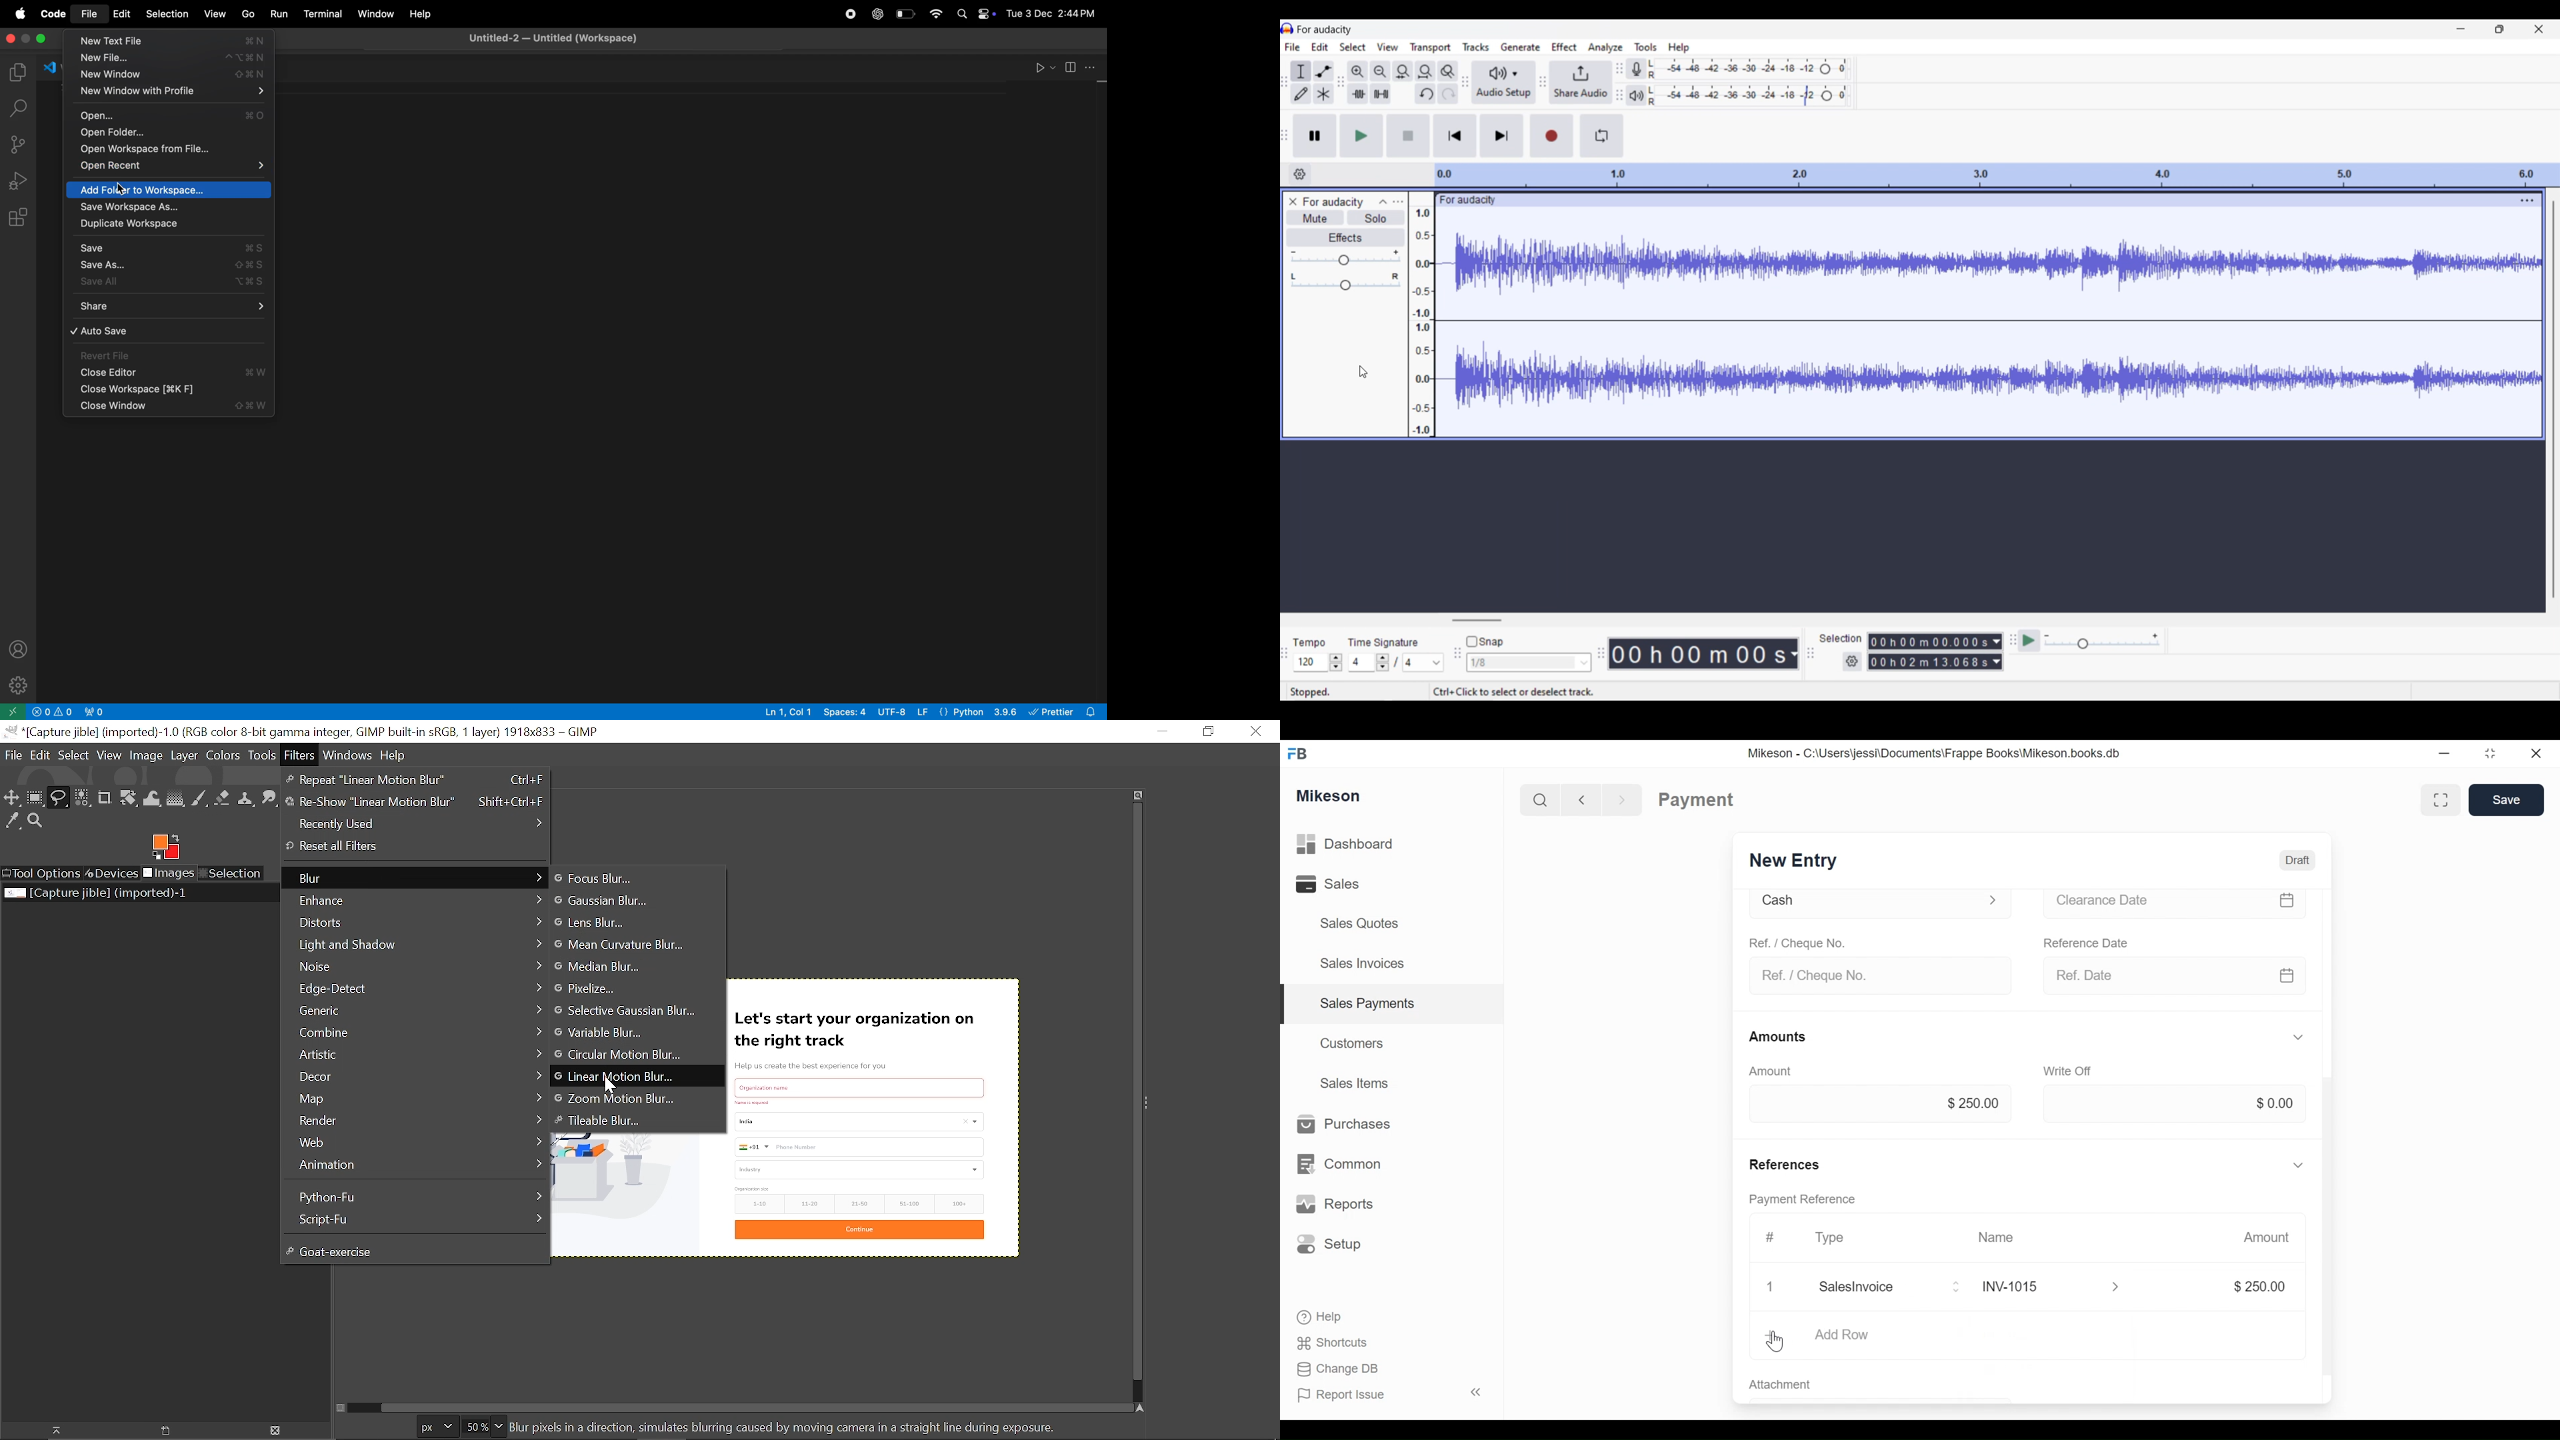 The height and width of the screenshot is (1456, 2576). What do you see at coordinates (166, 847) in the screenshot?
I see `Foreground color` at bounding box center [166, 847].